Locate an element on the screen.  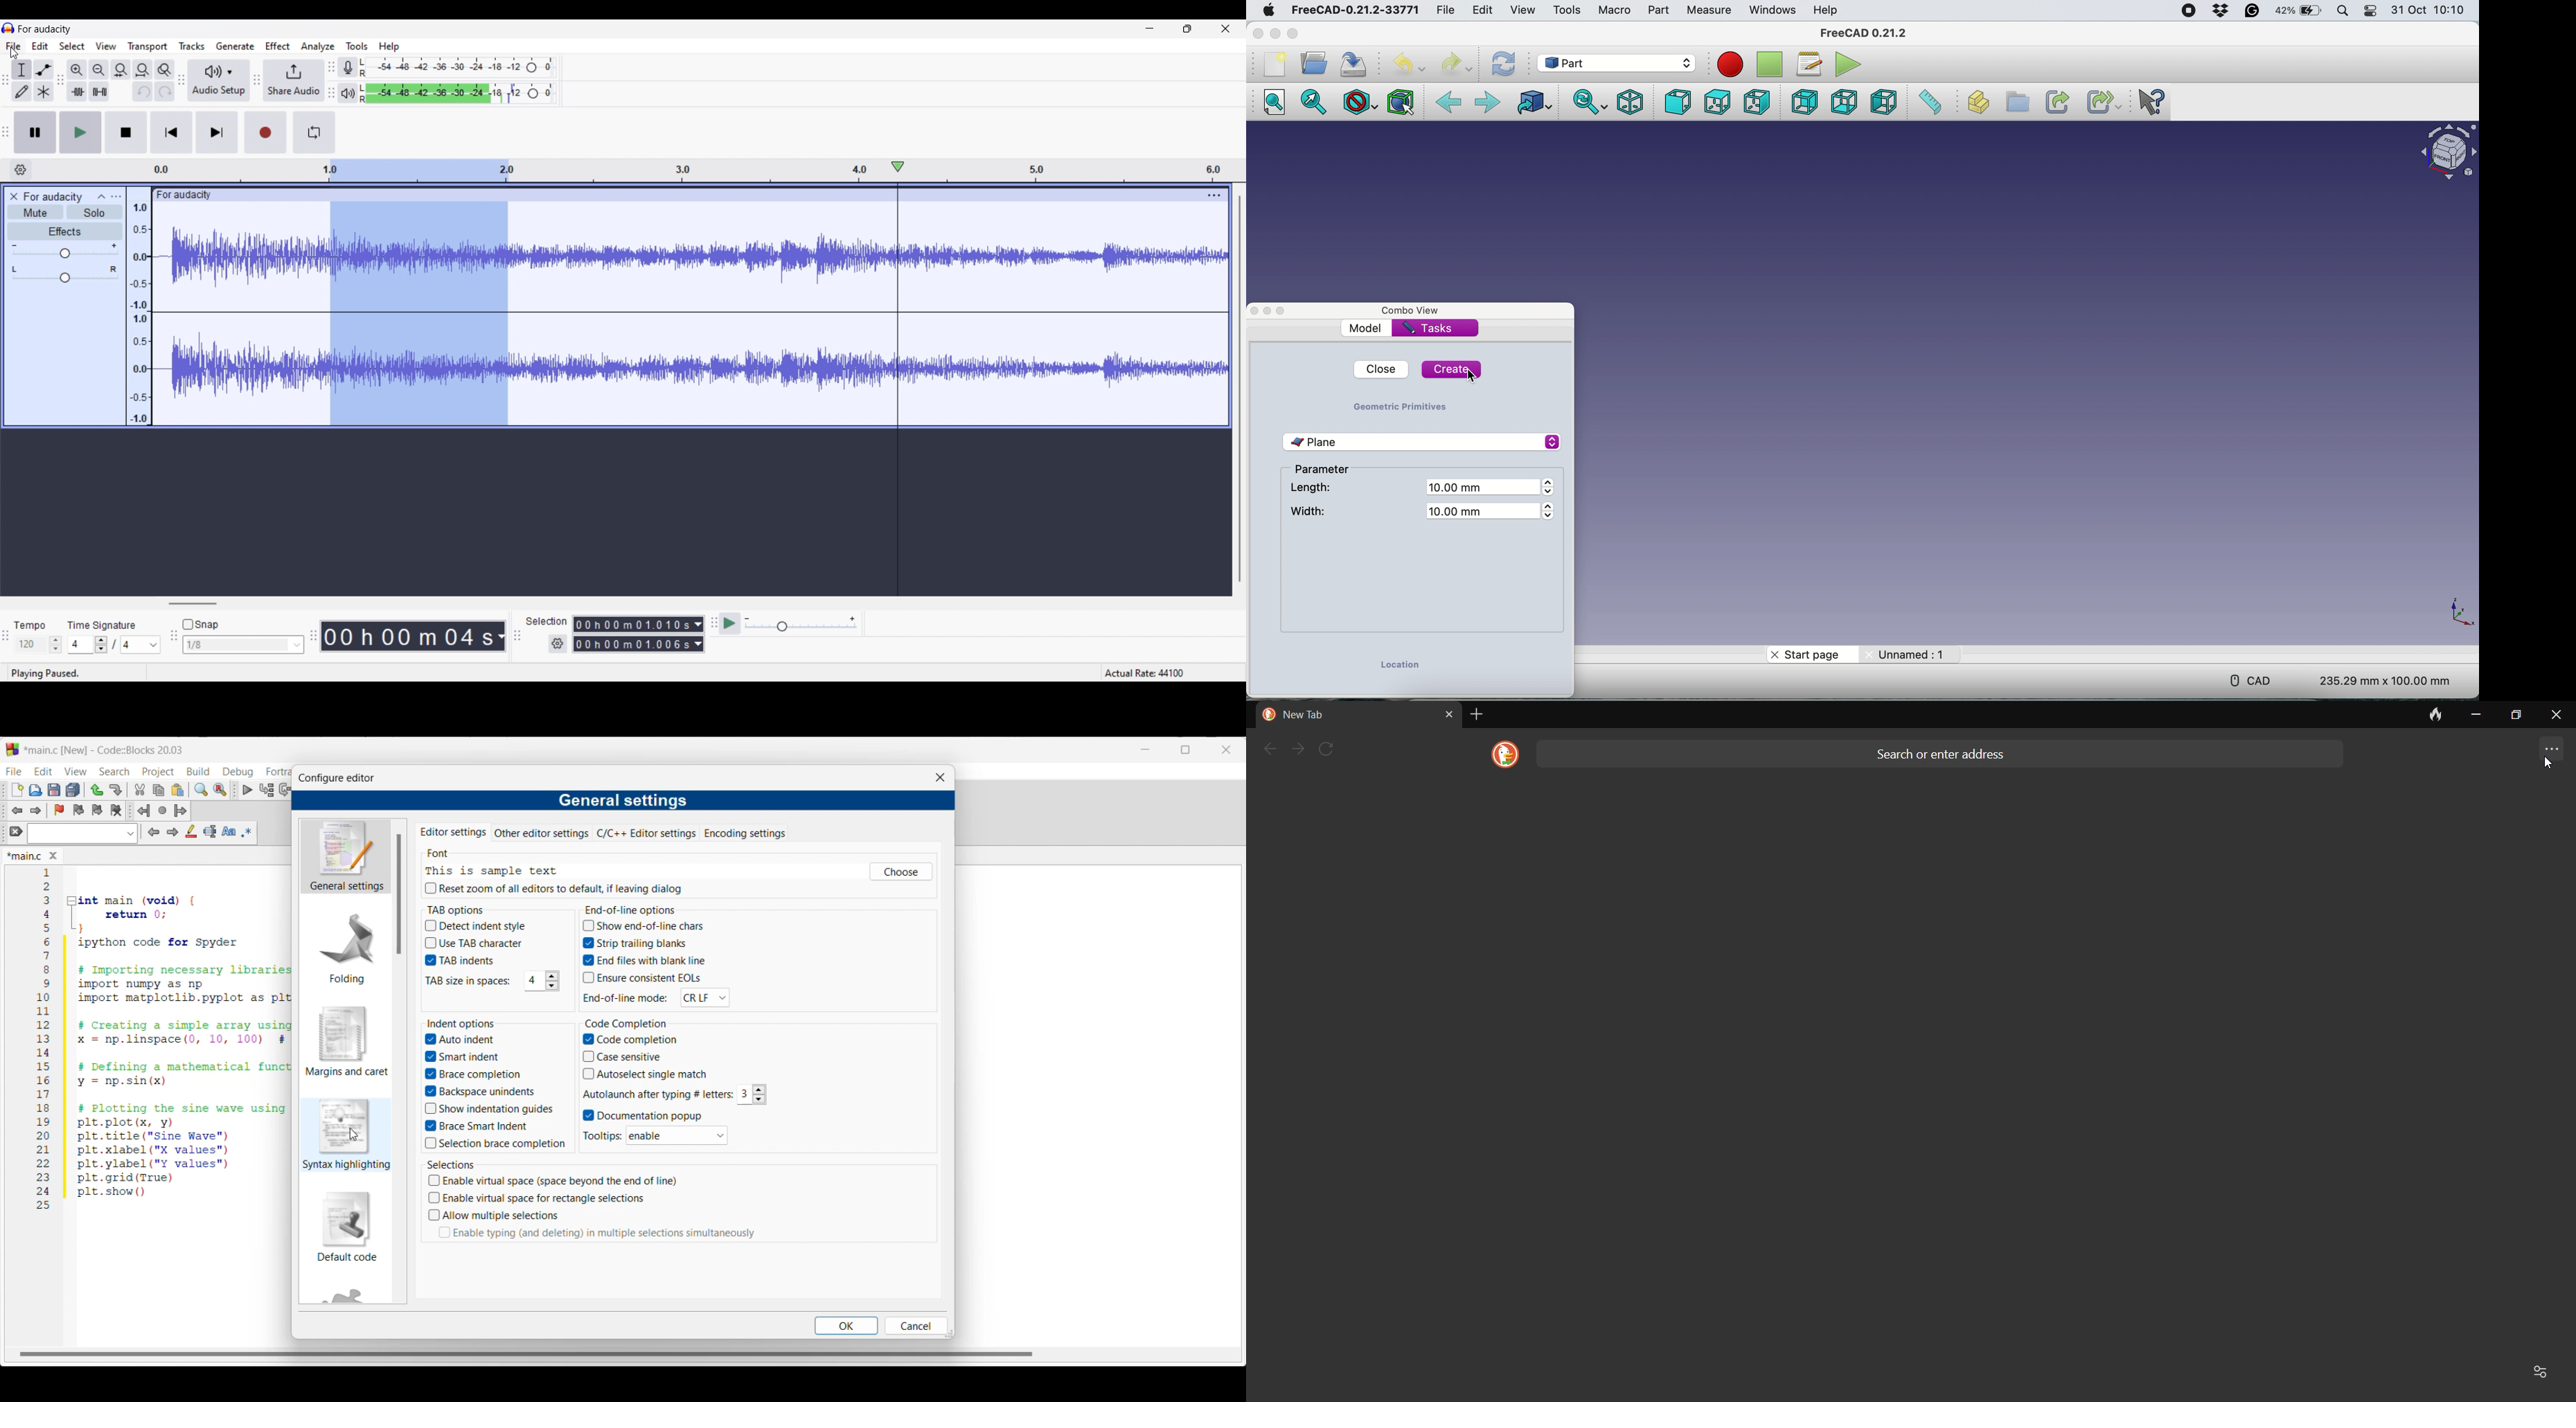
Dimensions: 33.28 mm x 14.14 mm is located at coordinates (2386, 680).